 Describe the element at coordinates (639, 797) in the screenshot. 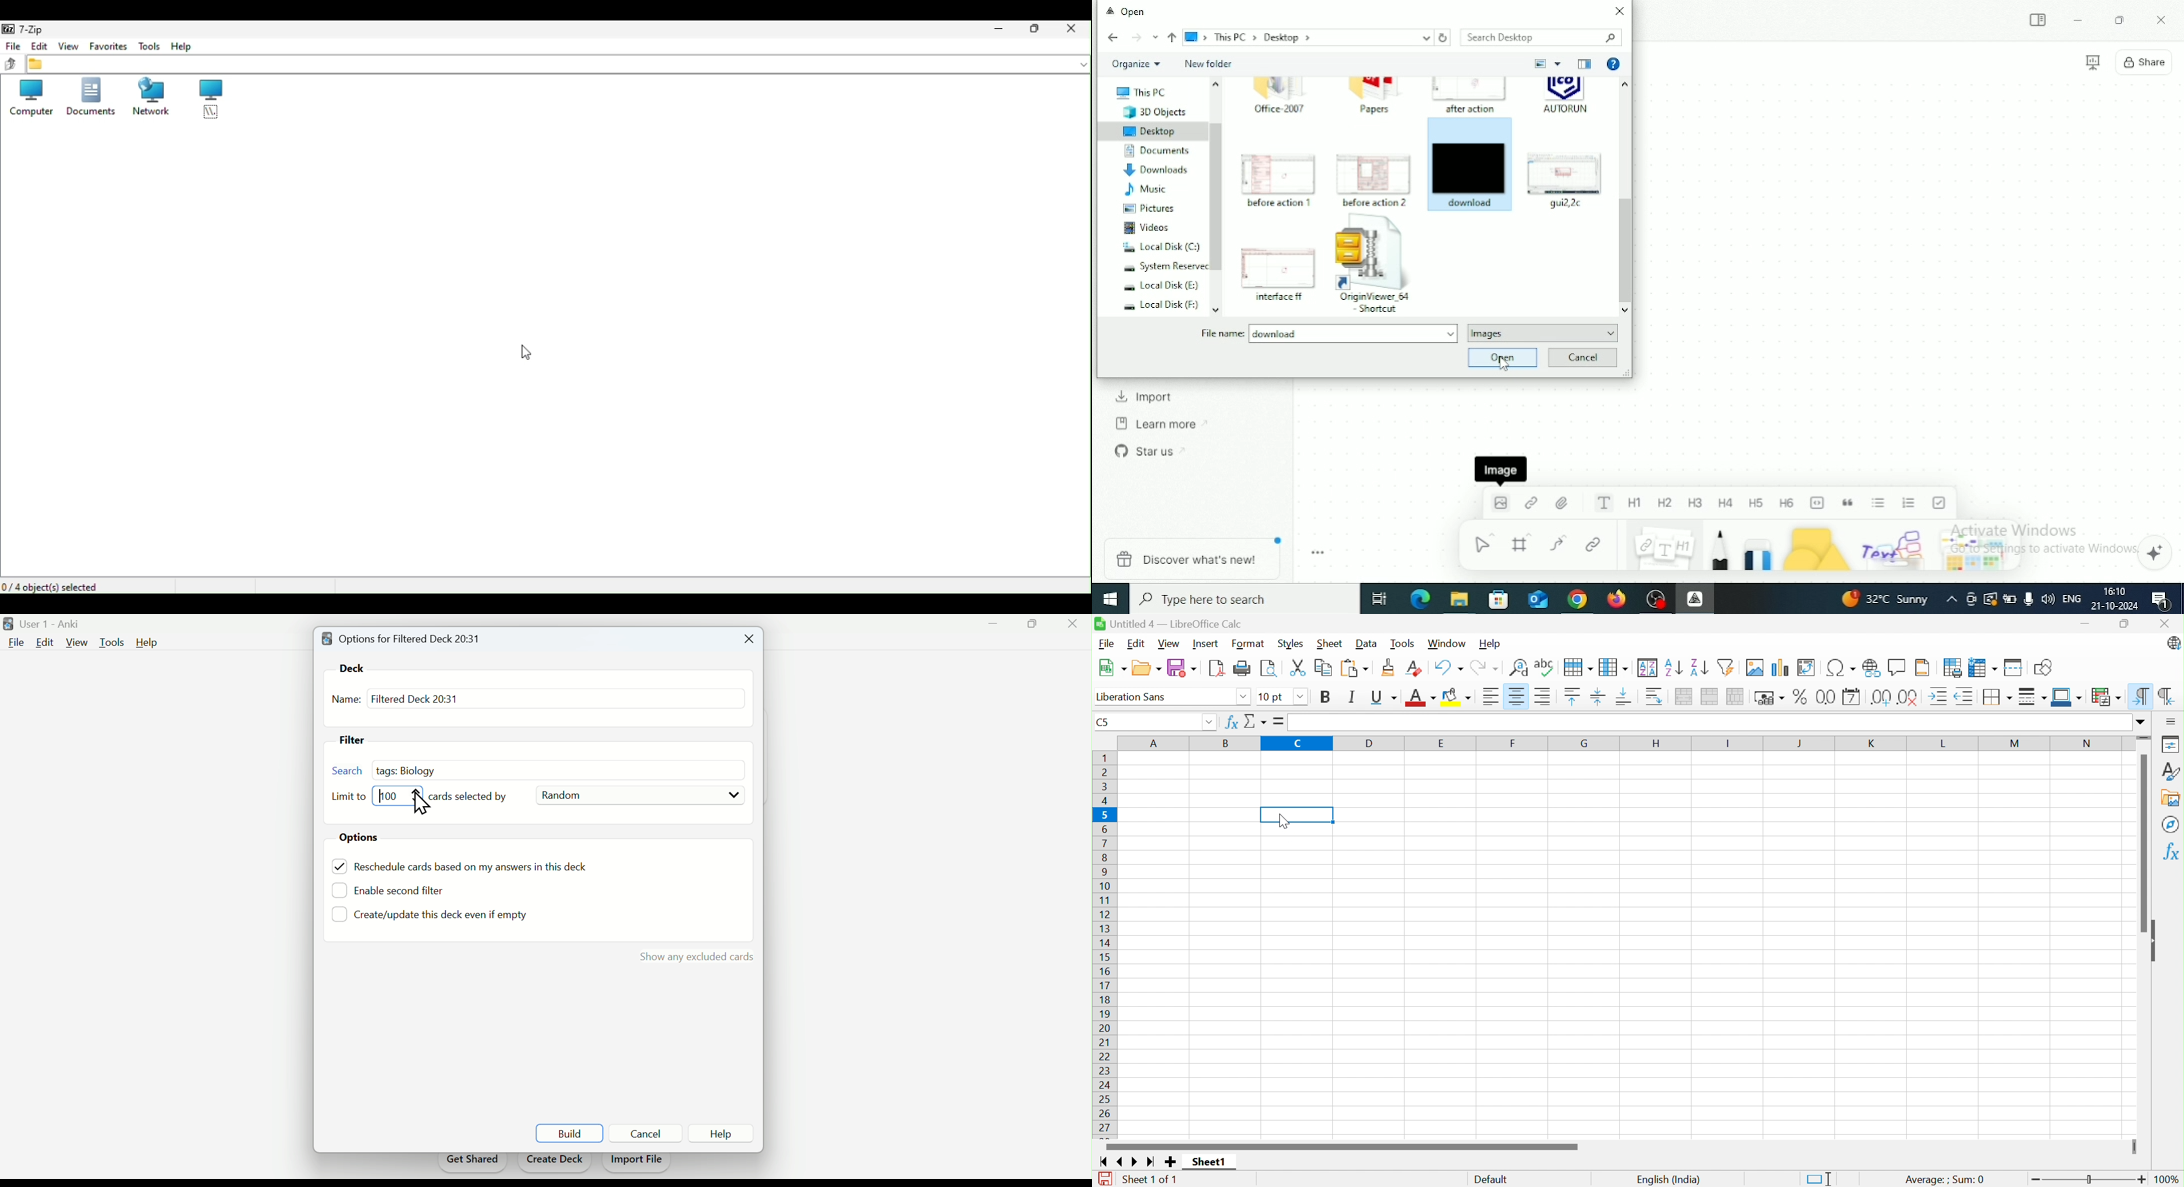

I see `Random` at that location.